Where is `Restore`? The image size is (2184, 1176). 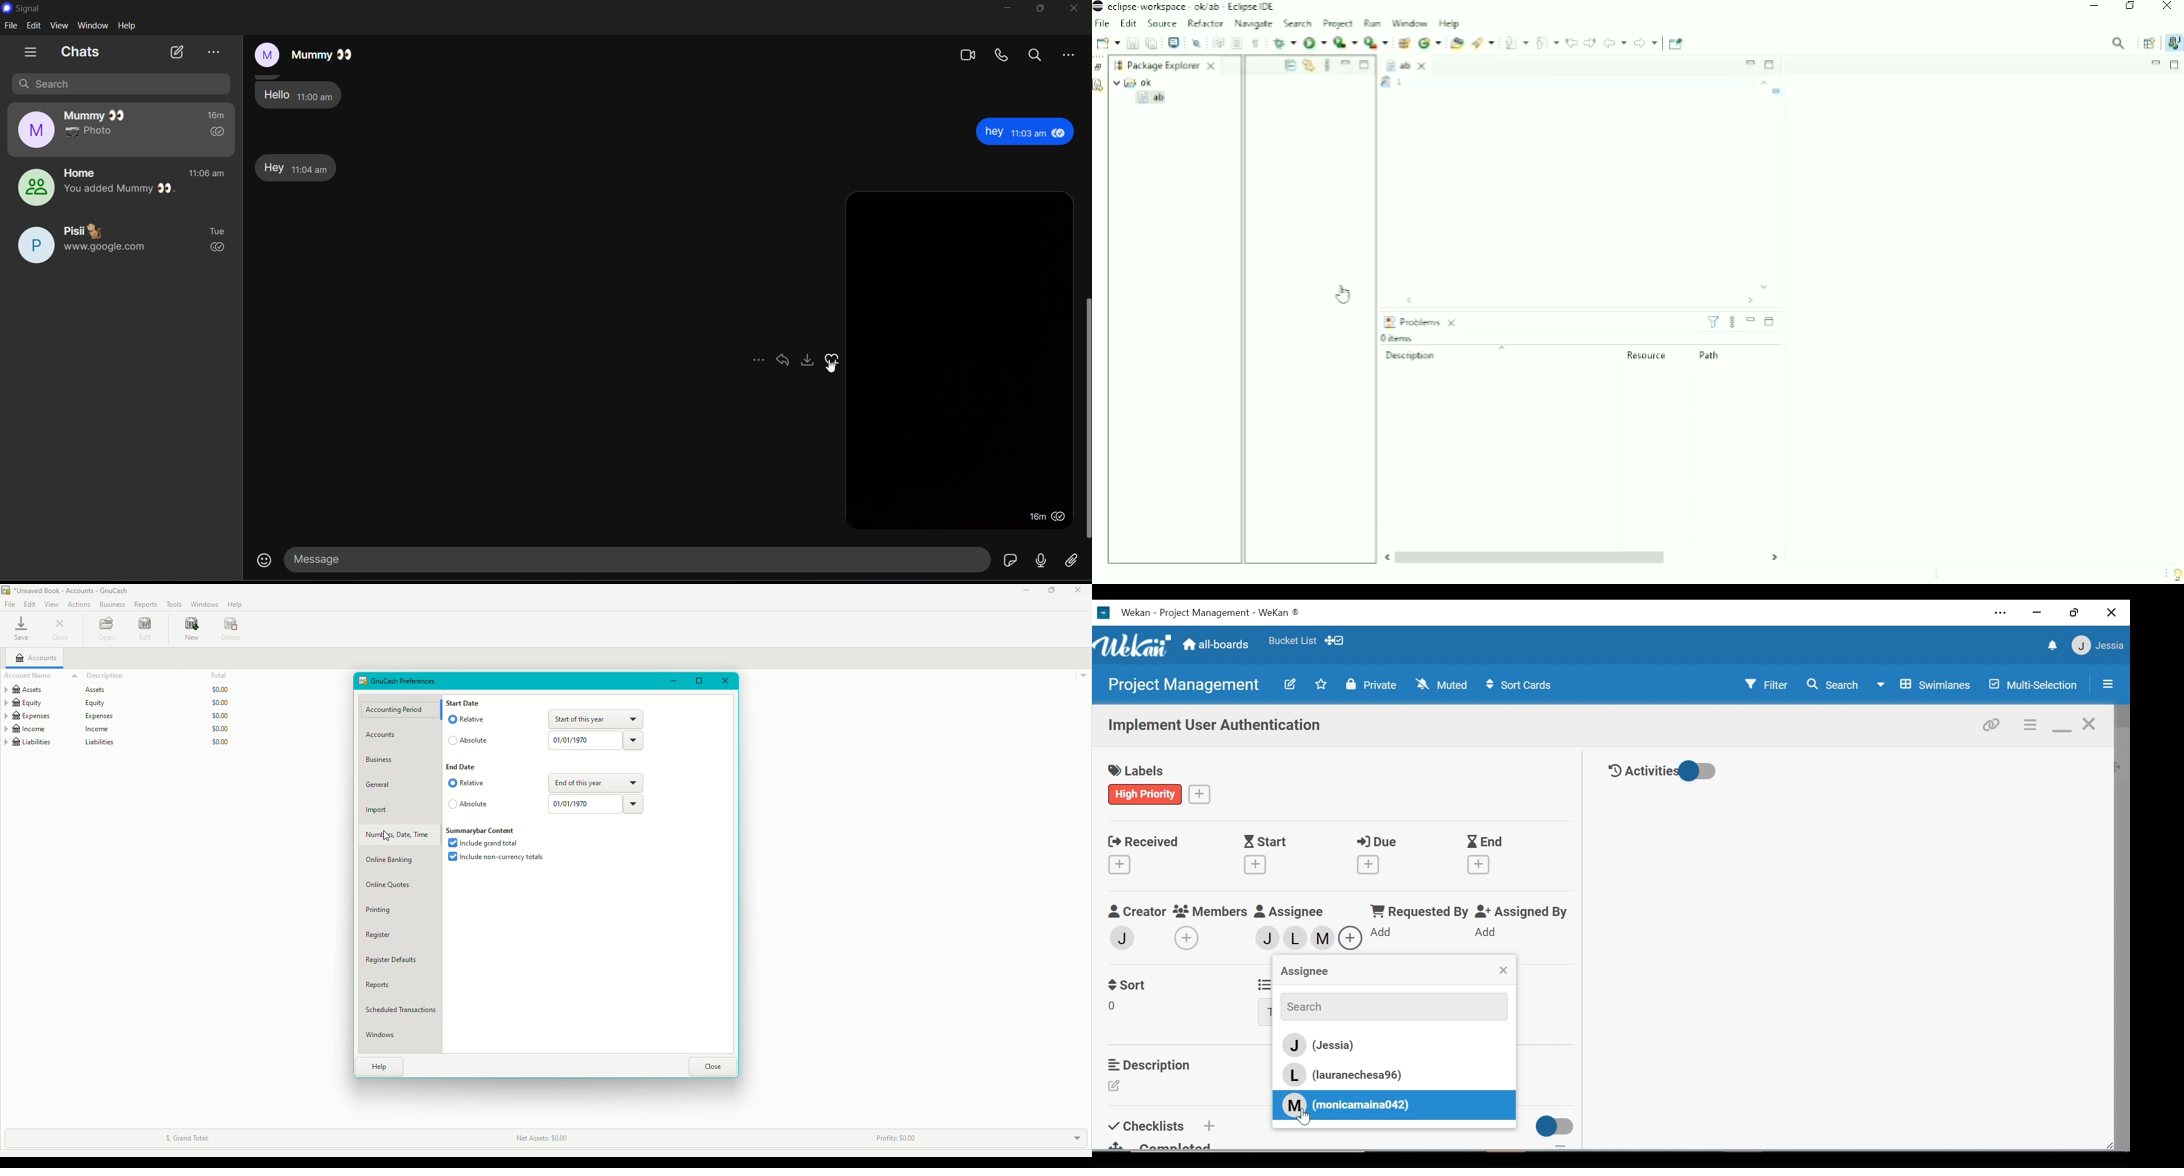
Restore is located at coordinates (2076, 612).